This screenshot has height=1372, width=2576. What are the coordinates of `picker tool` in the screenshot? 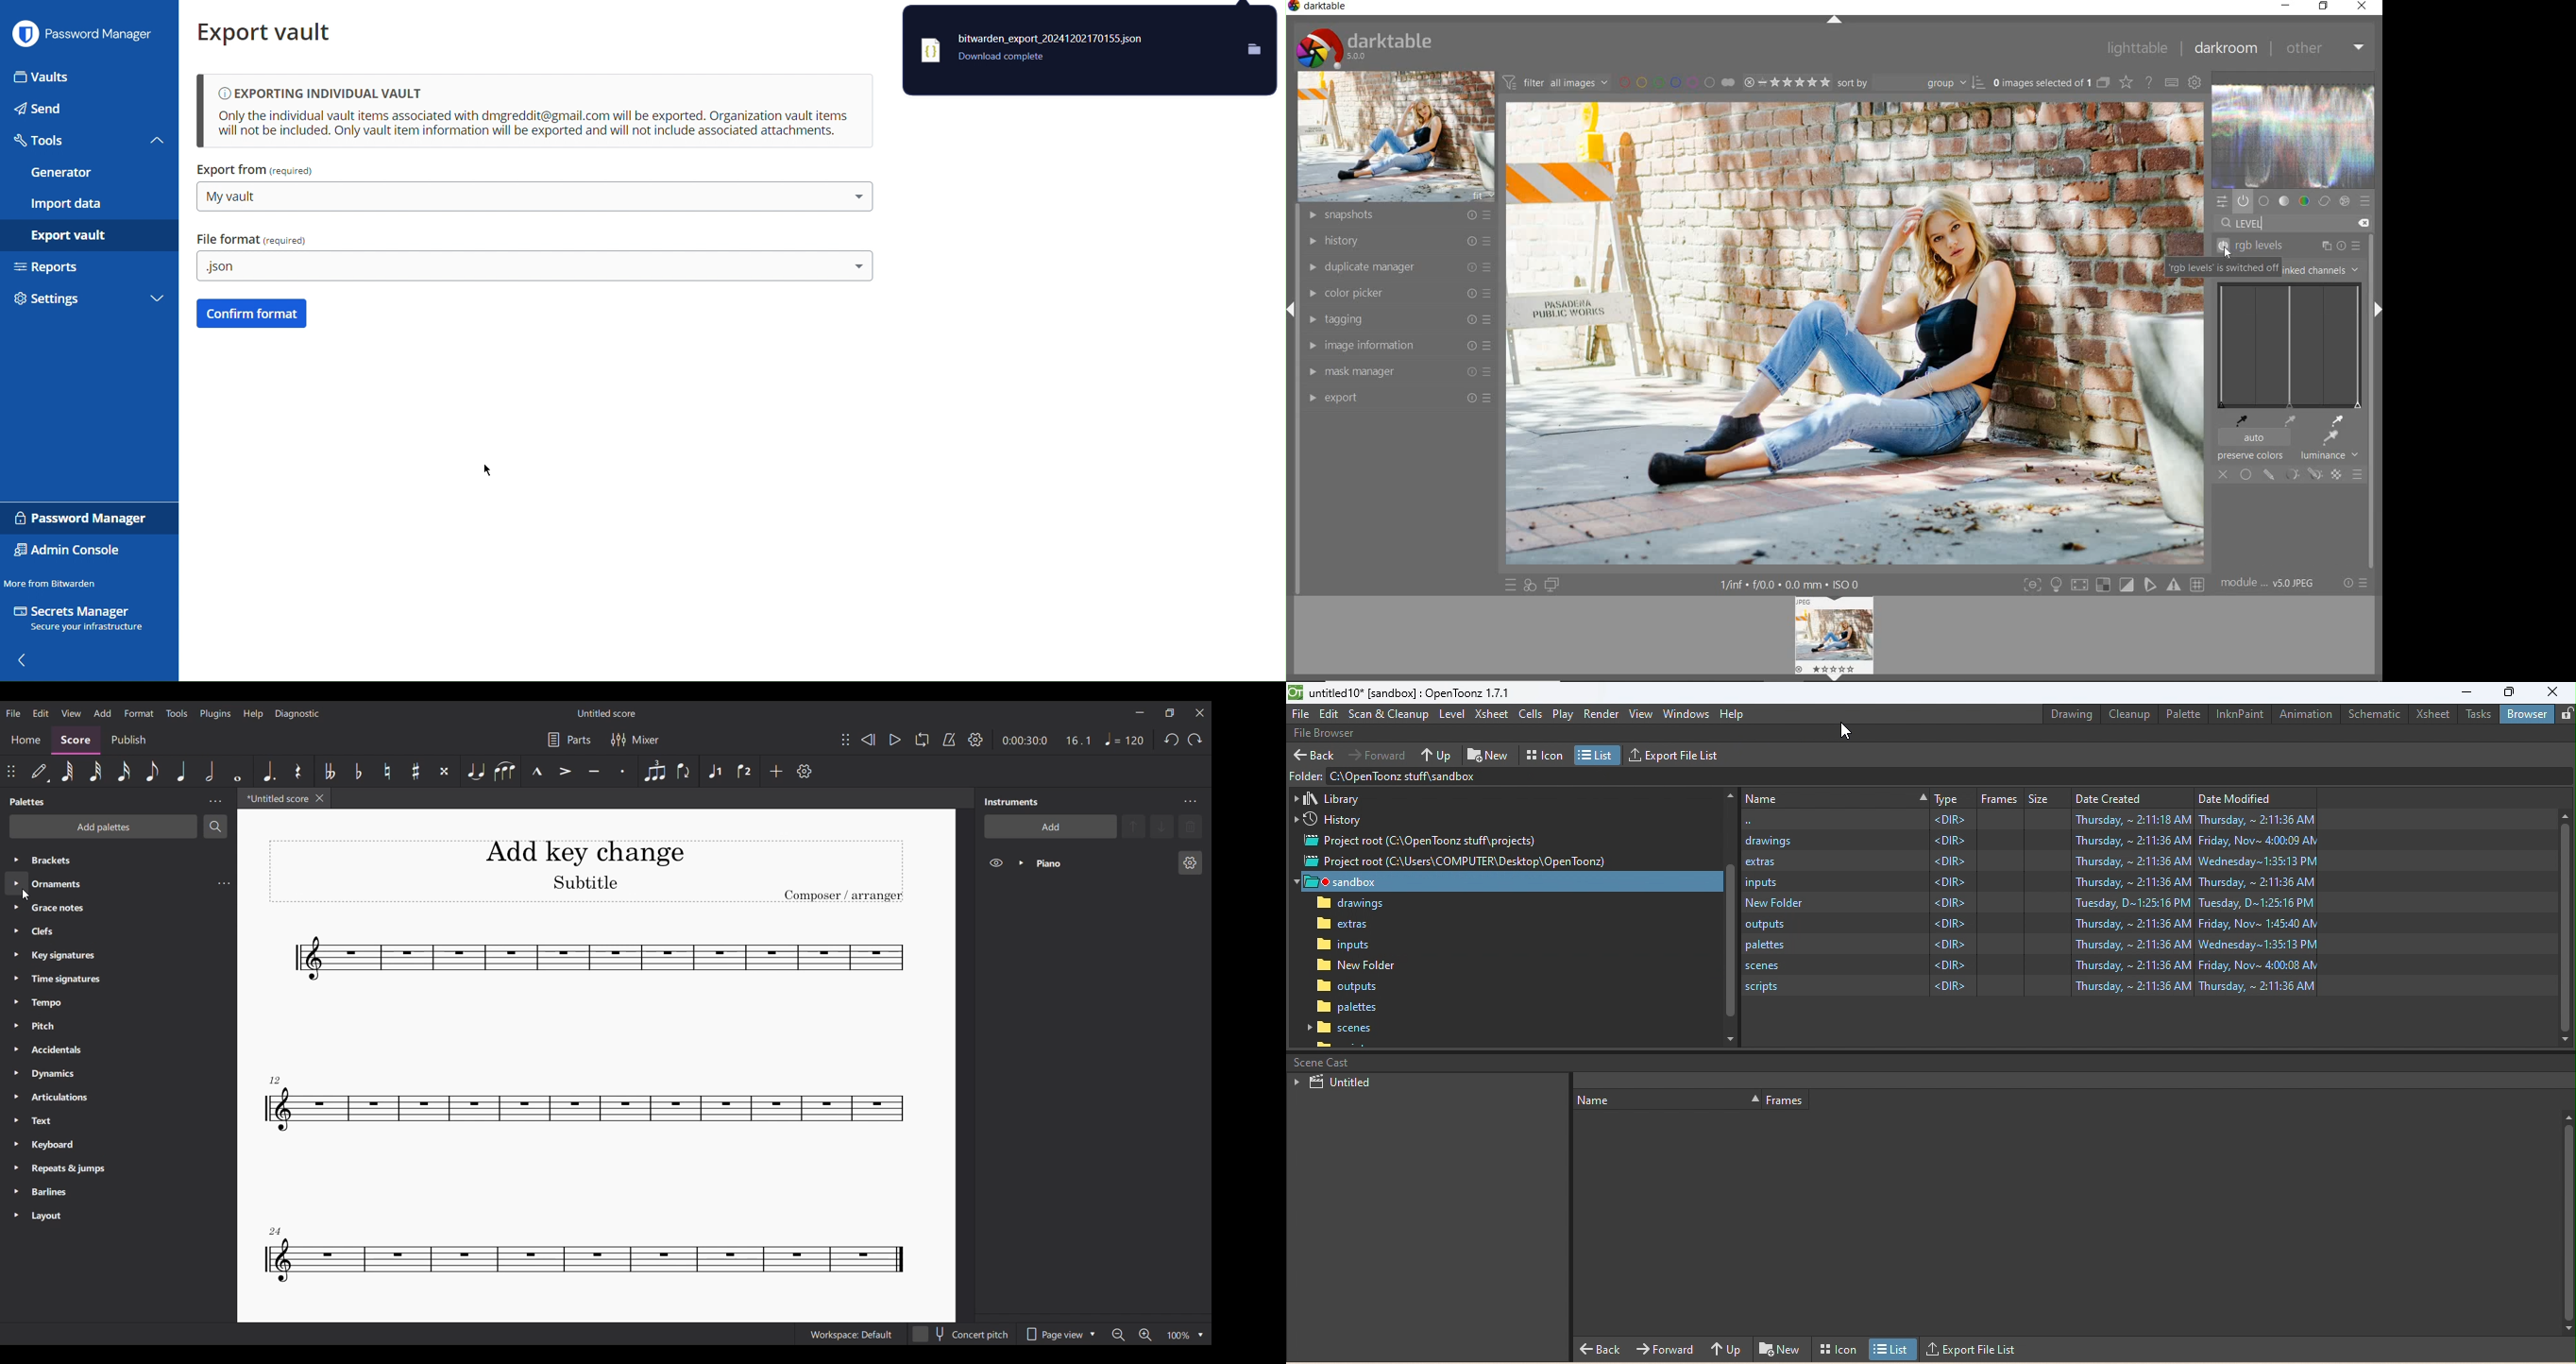 It's located at (2330, 438).